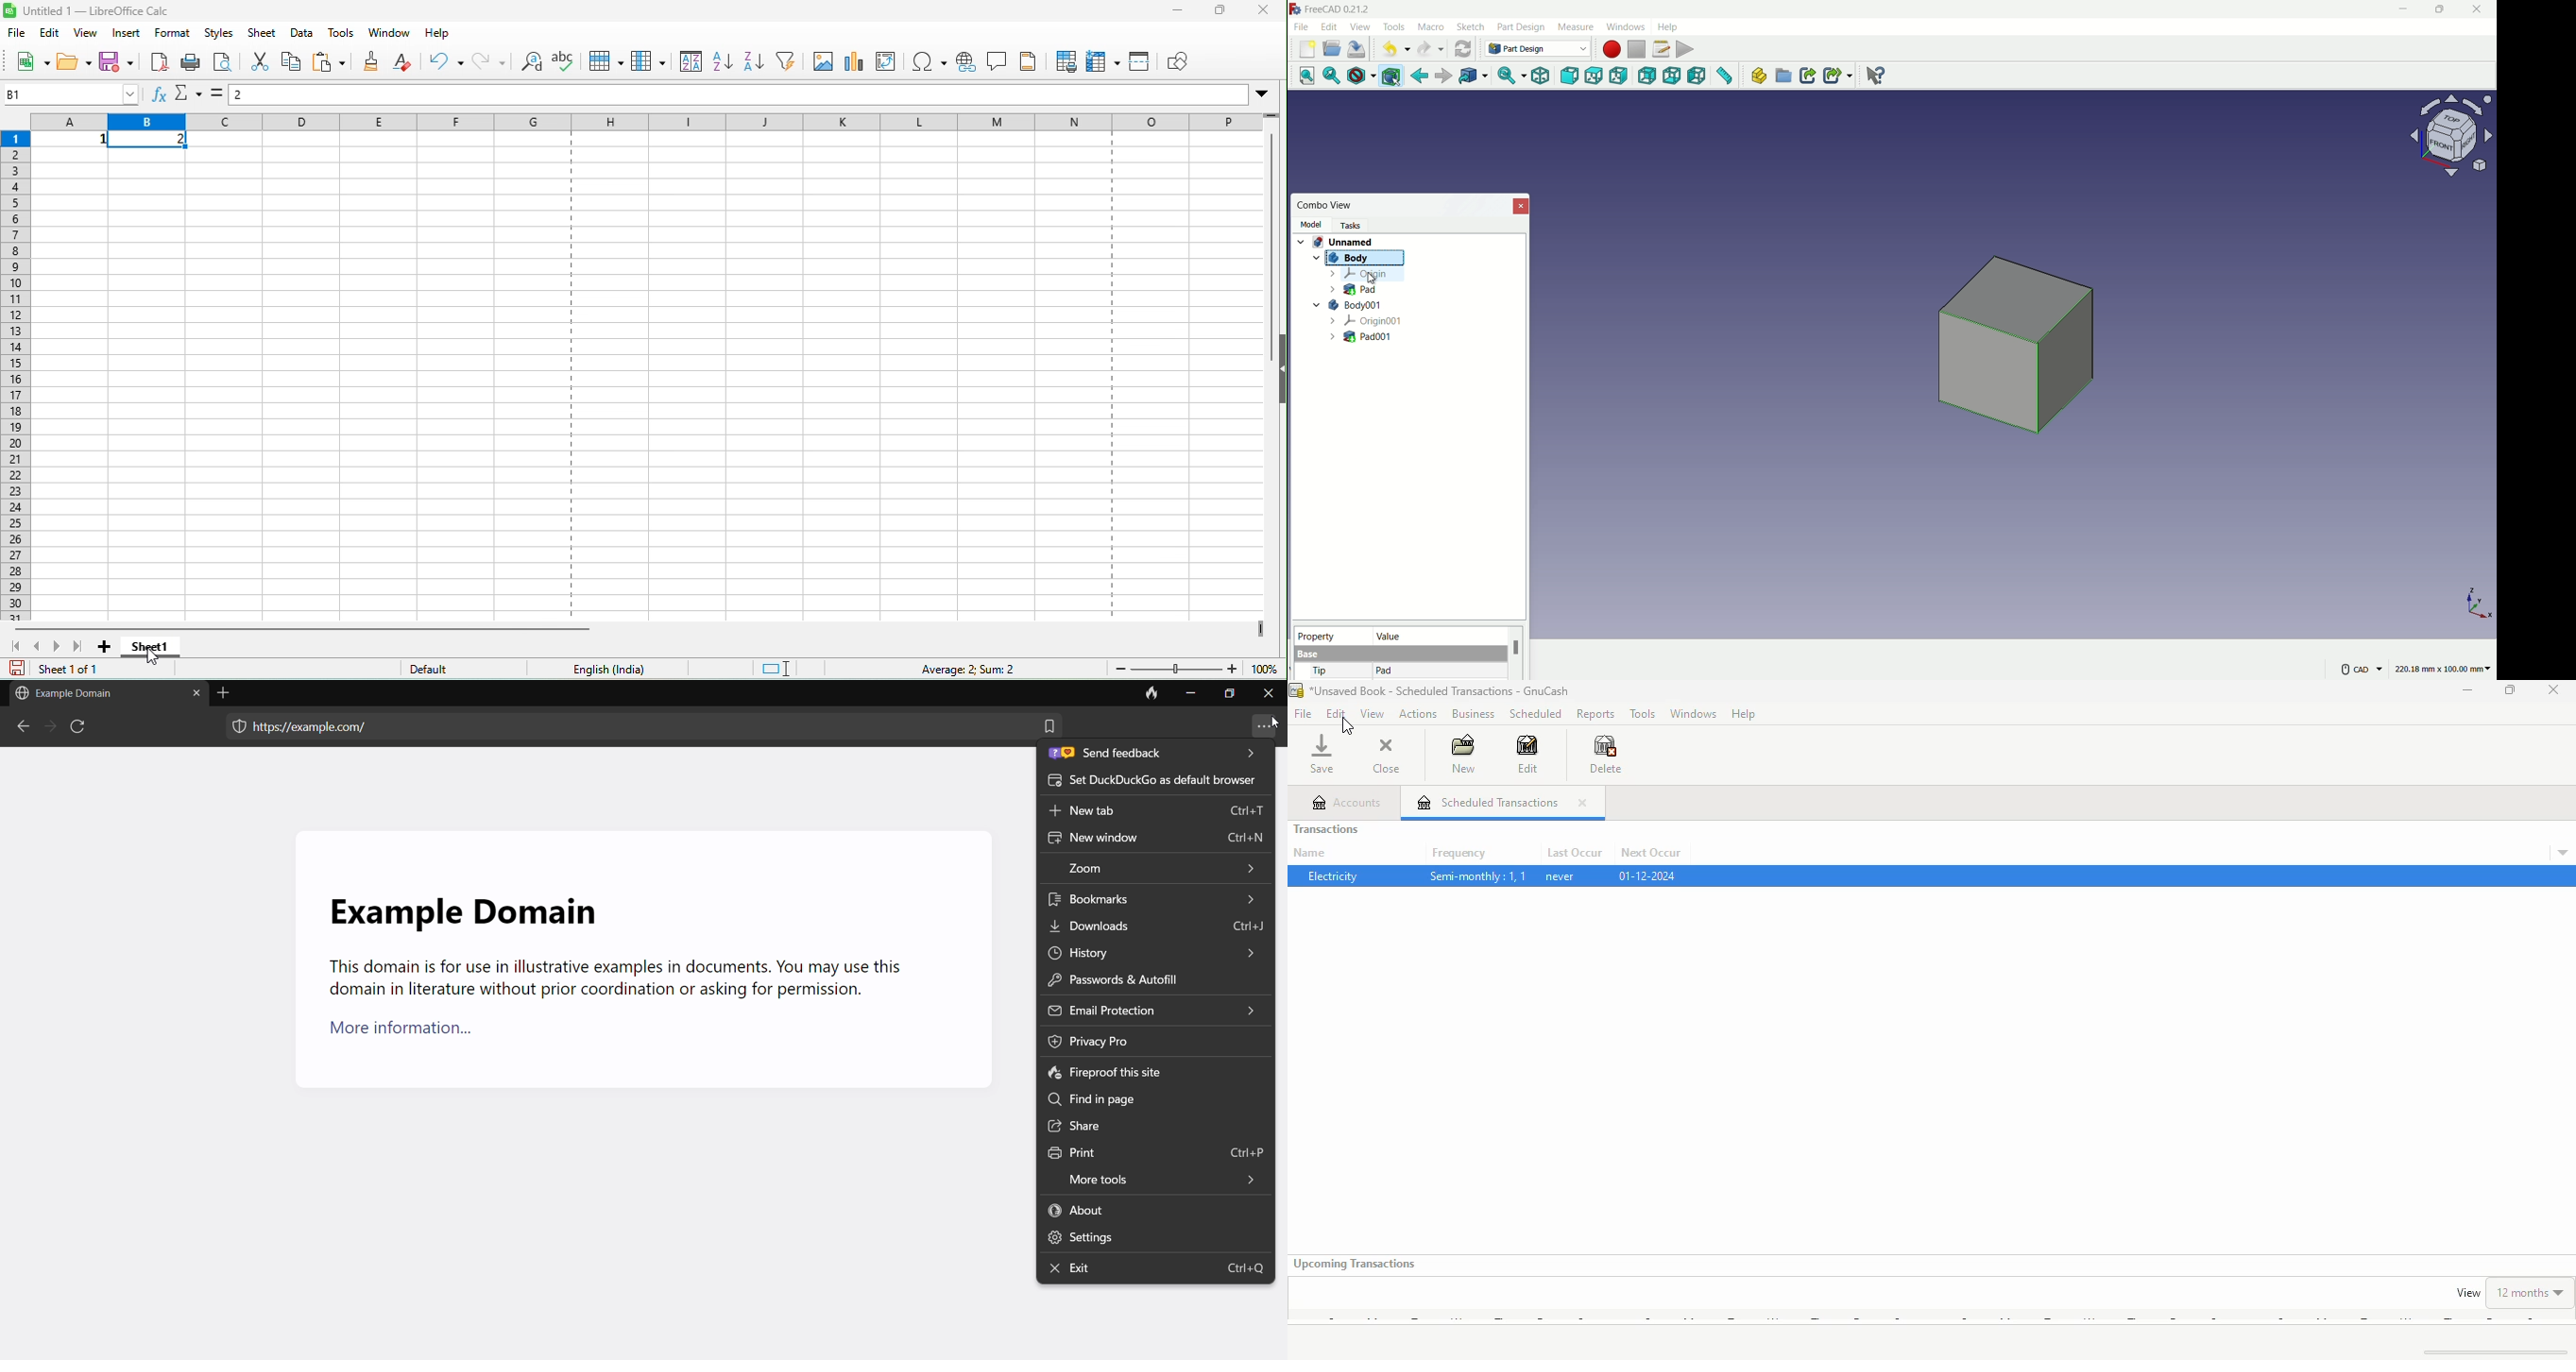 This screenshot has height=1372, width=2576. I want to click on minimize, so click(1161, 10).